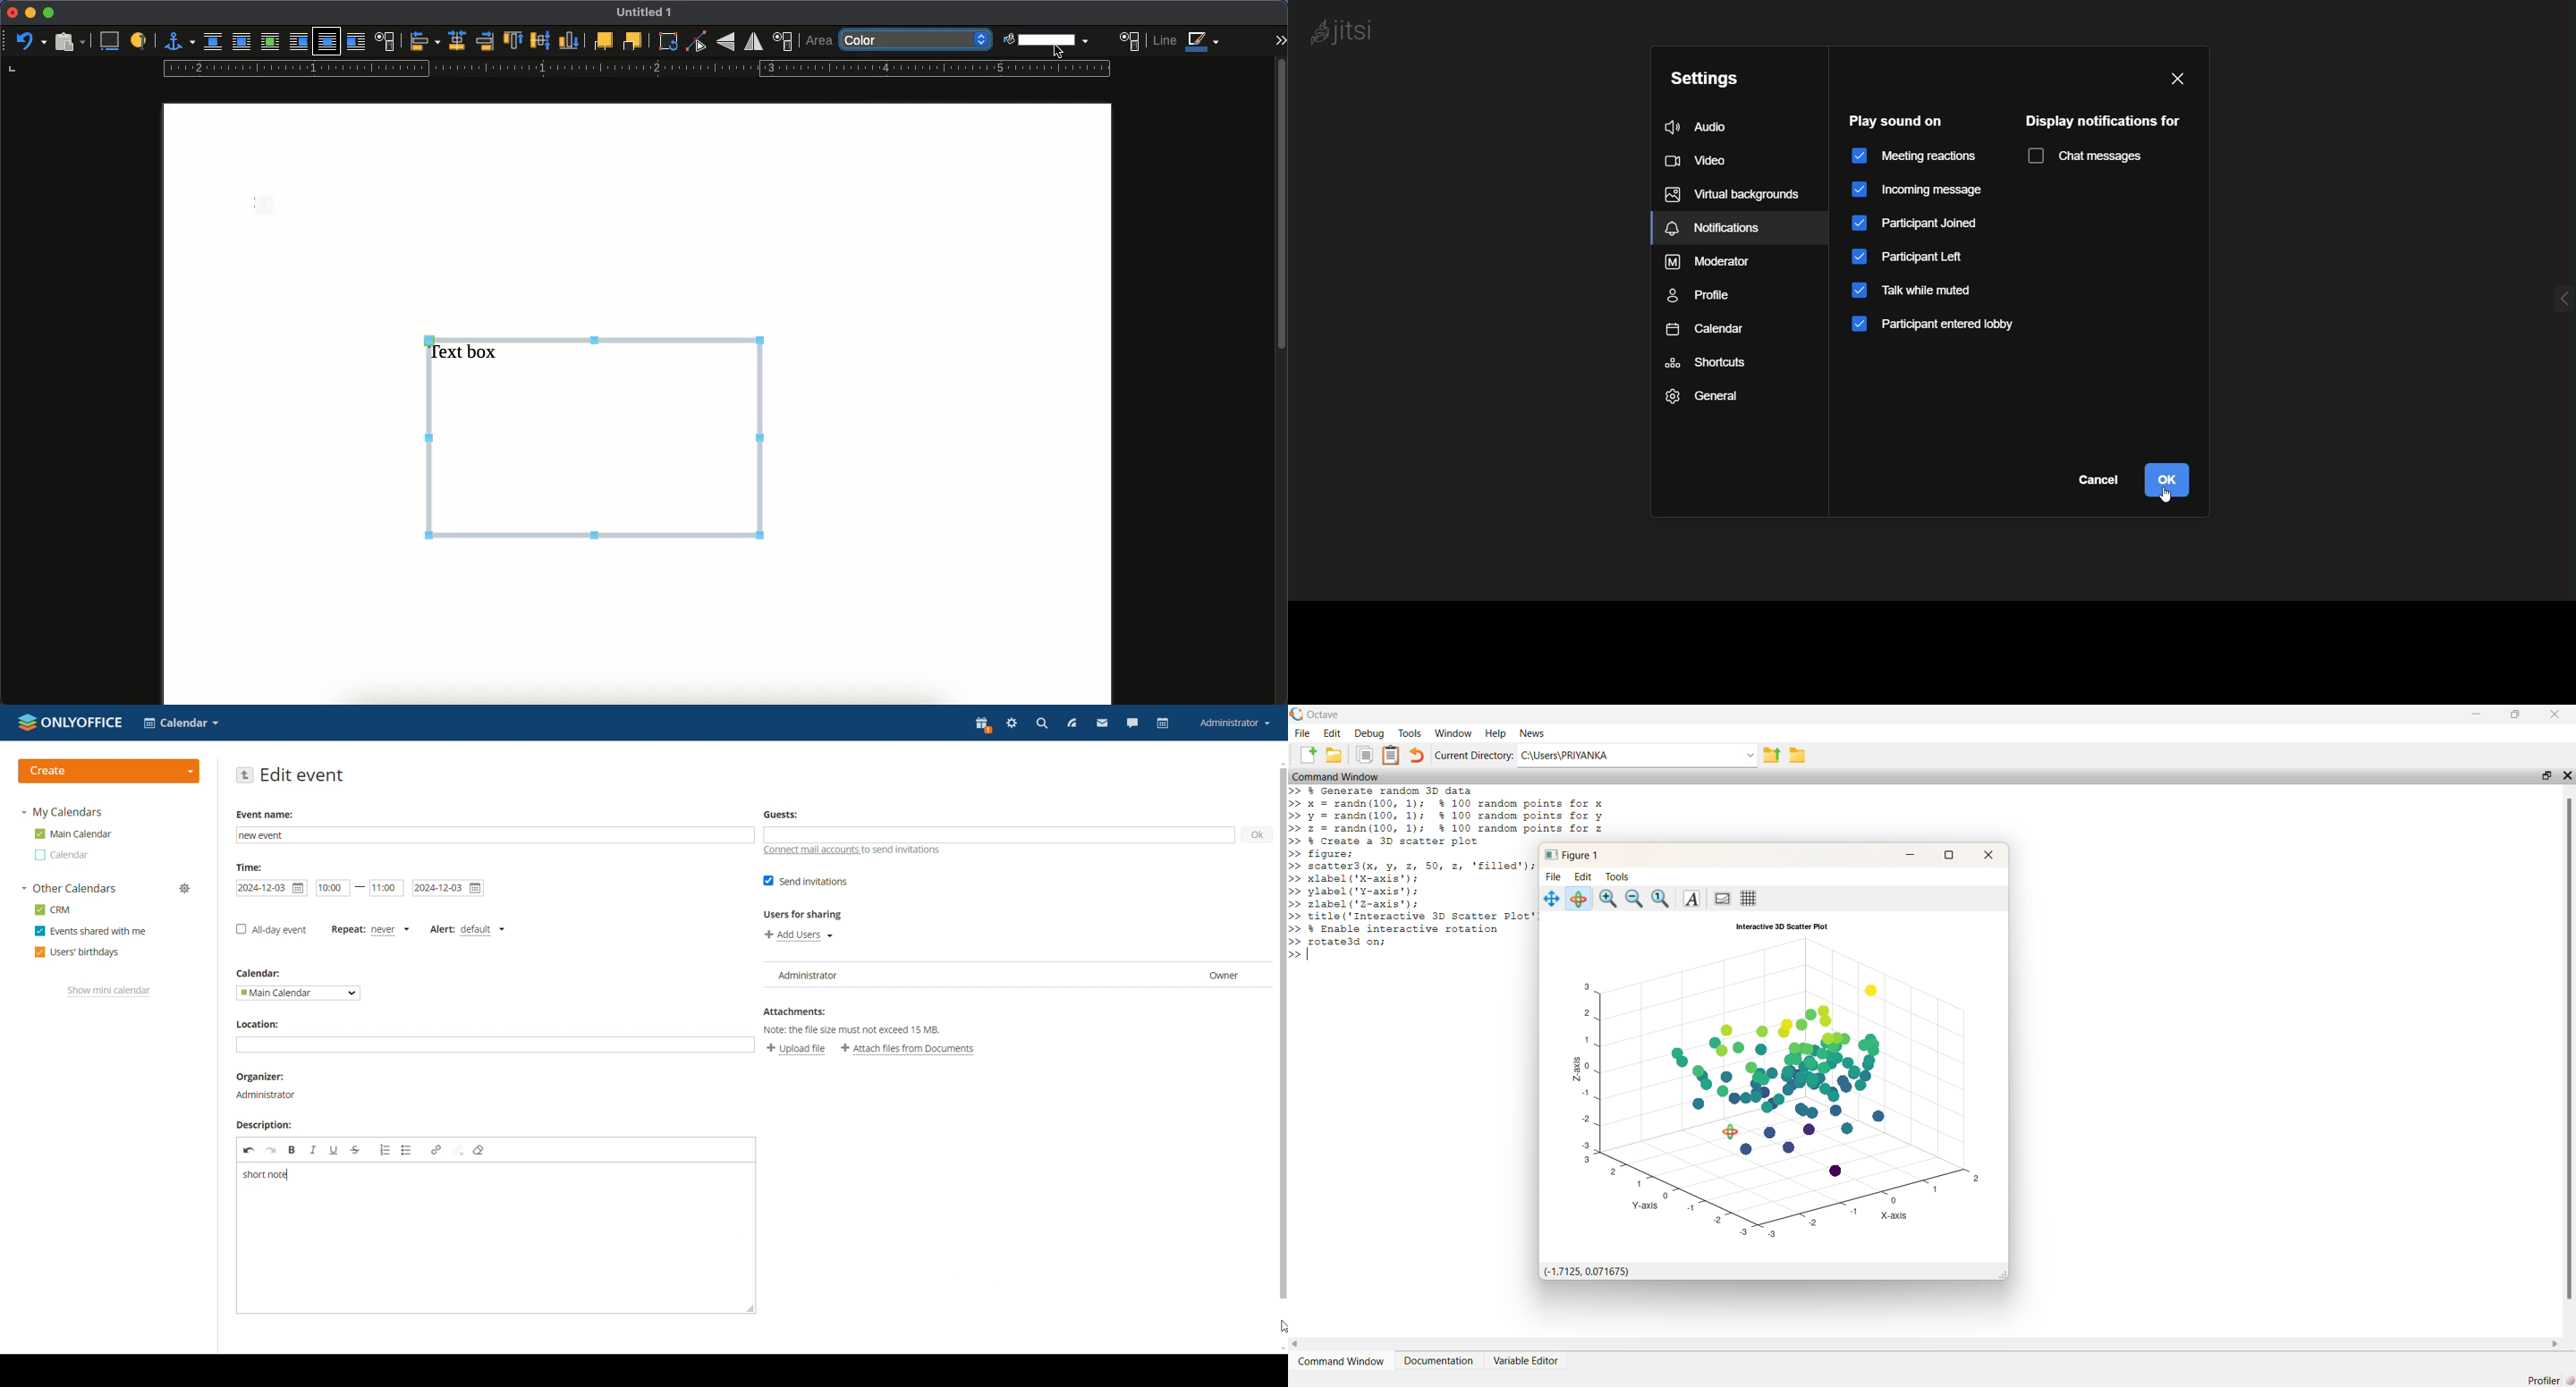 The image size is (2576, 1400). What do you see at coordinates (1911, 256) in the screenshot?
I see `participant left` at bounding box center [1911, 256].